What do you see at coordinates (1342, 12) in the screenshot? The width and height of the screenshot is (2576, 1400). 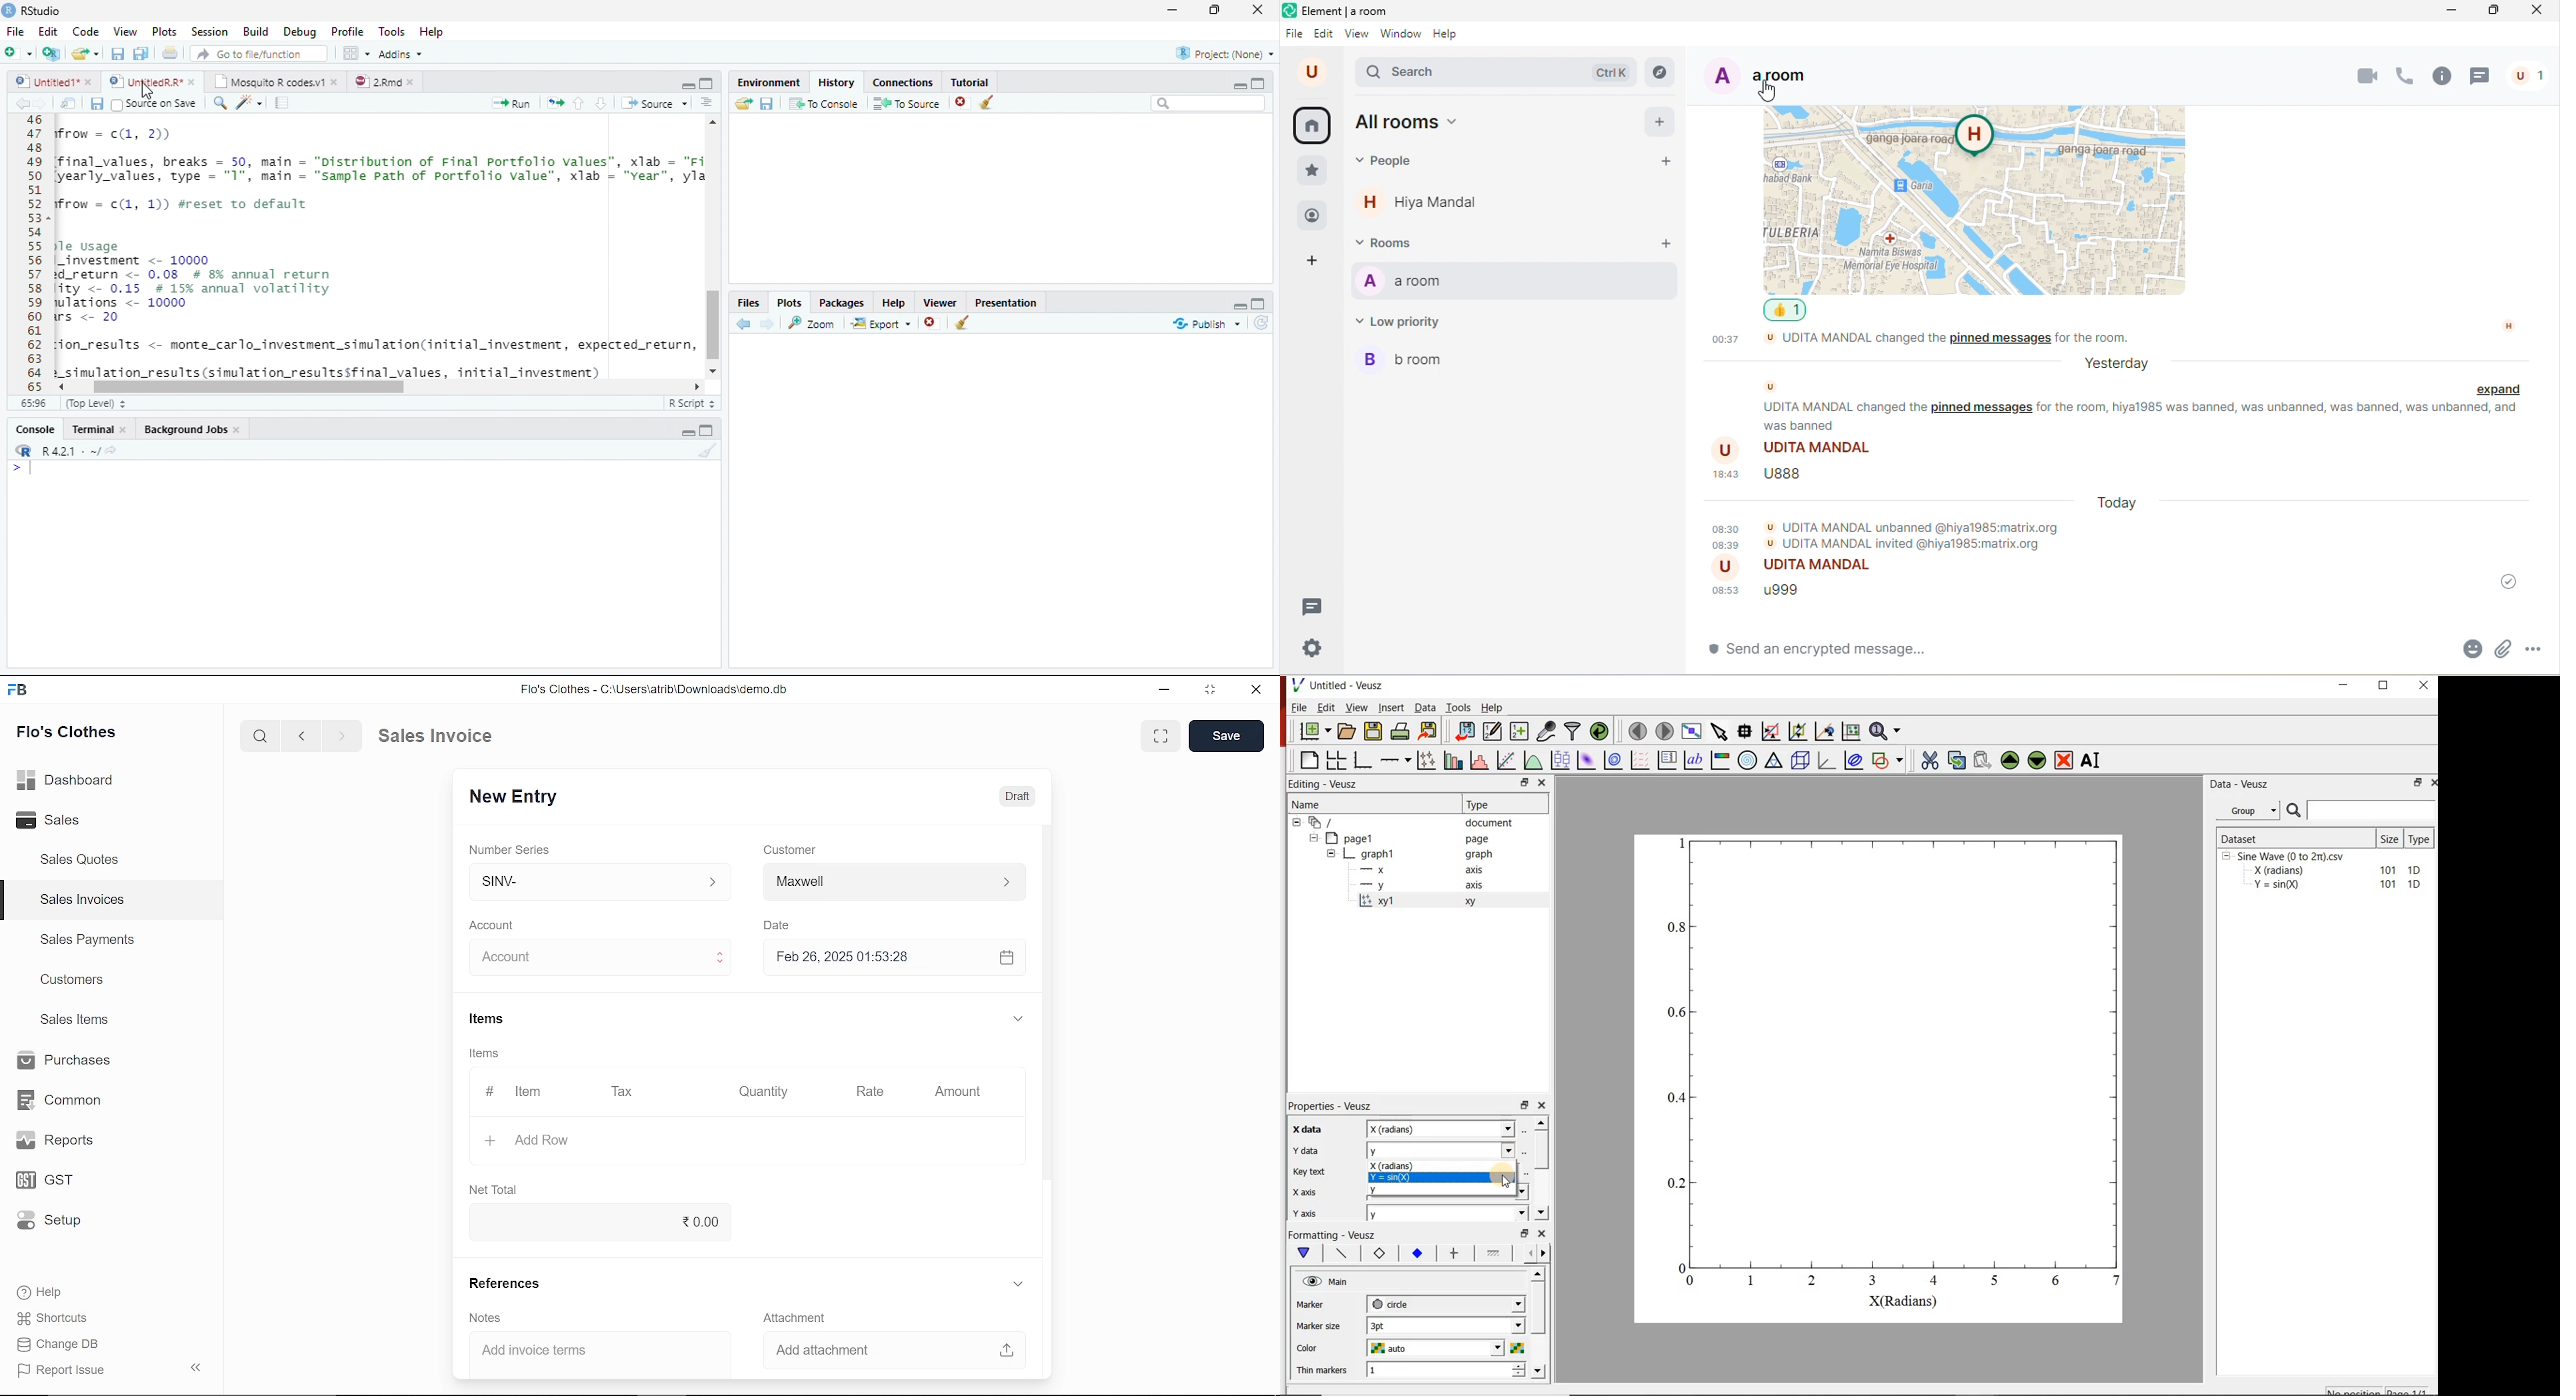 I see `title` at bounding box center [1342, 12].